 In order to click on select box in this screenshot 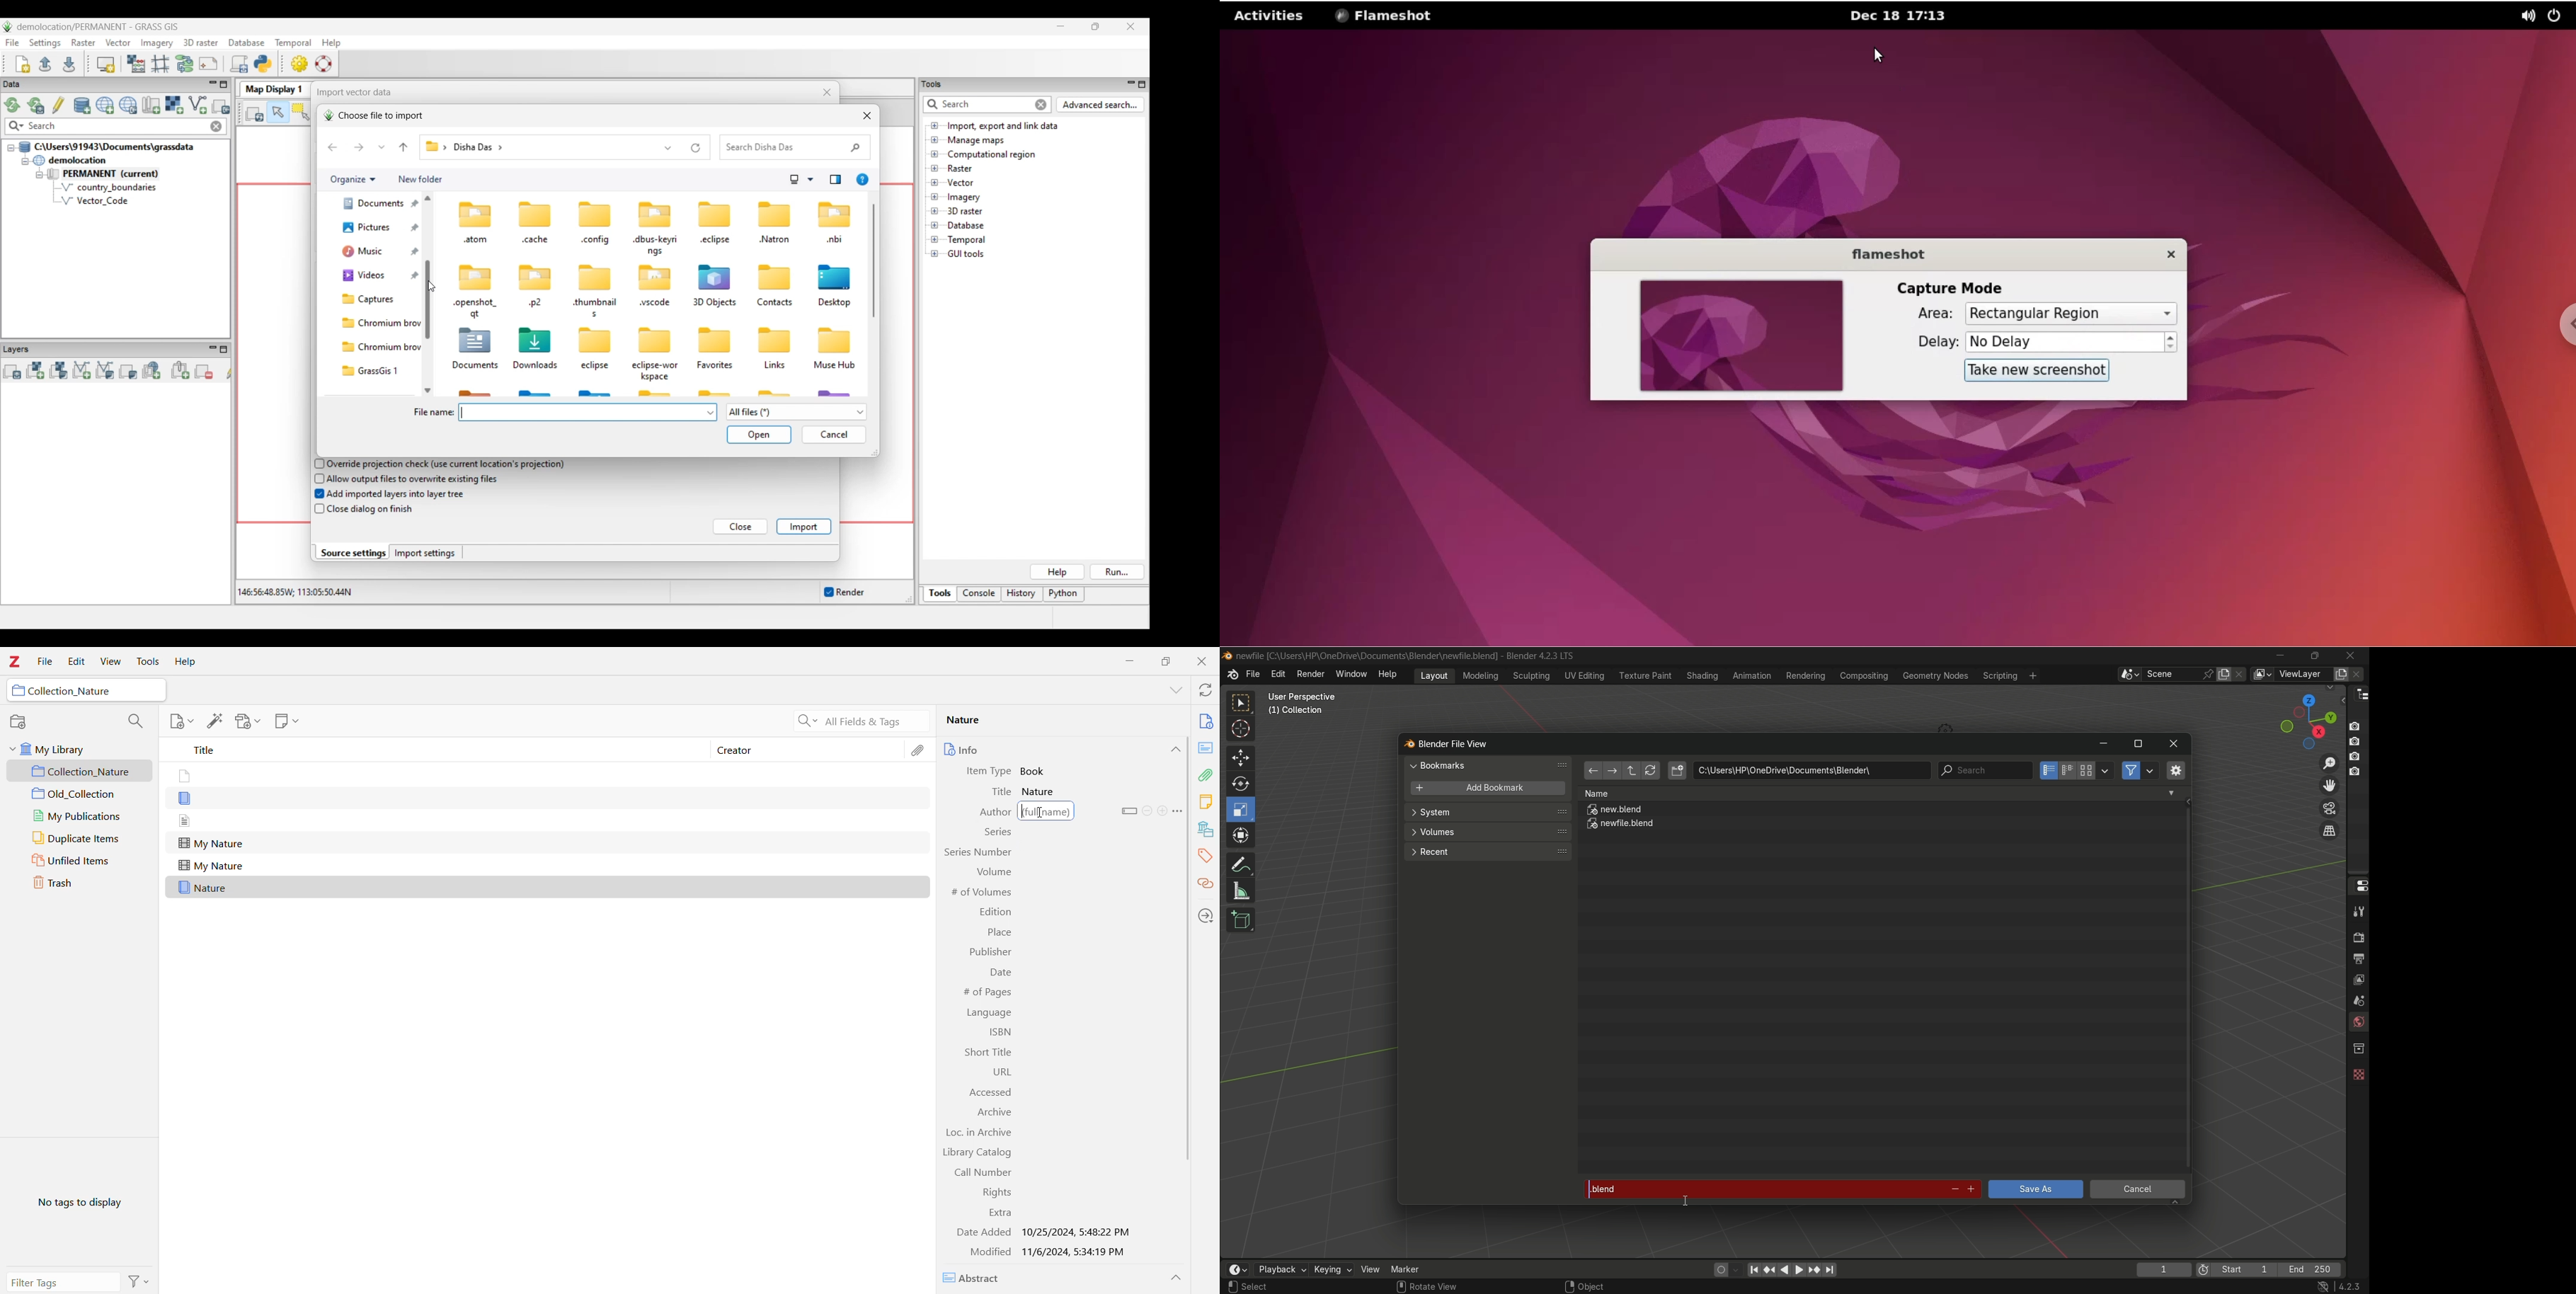, I will do `click(1242, 703)`.